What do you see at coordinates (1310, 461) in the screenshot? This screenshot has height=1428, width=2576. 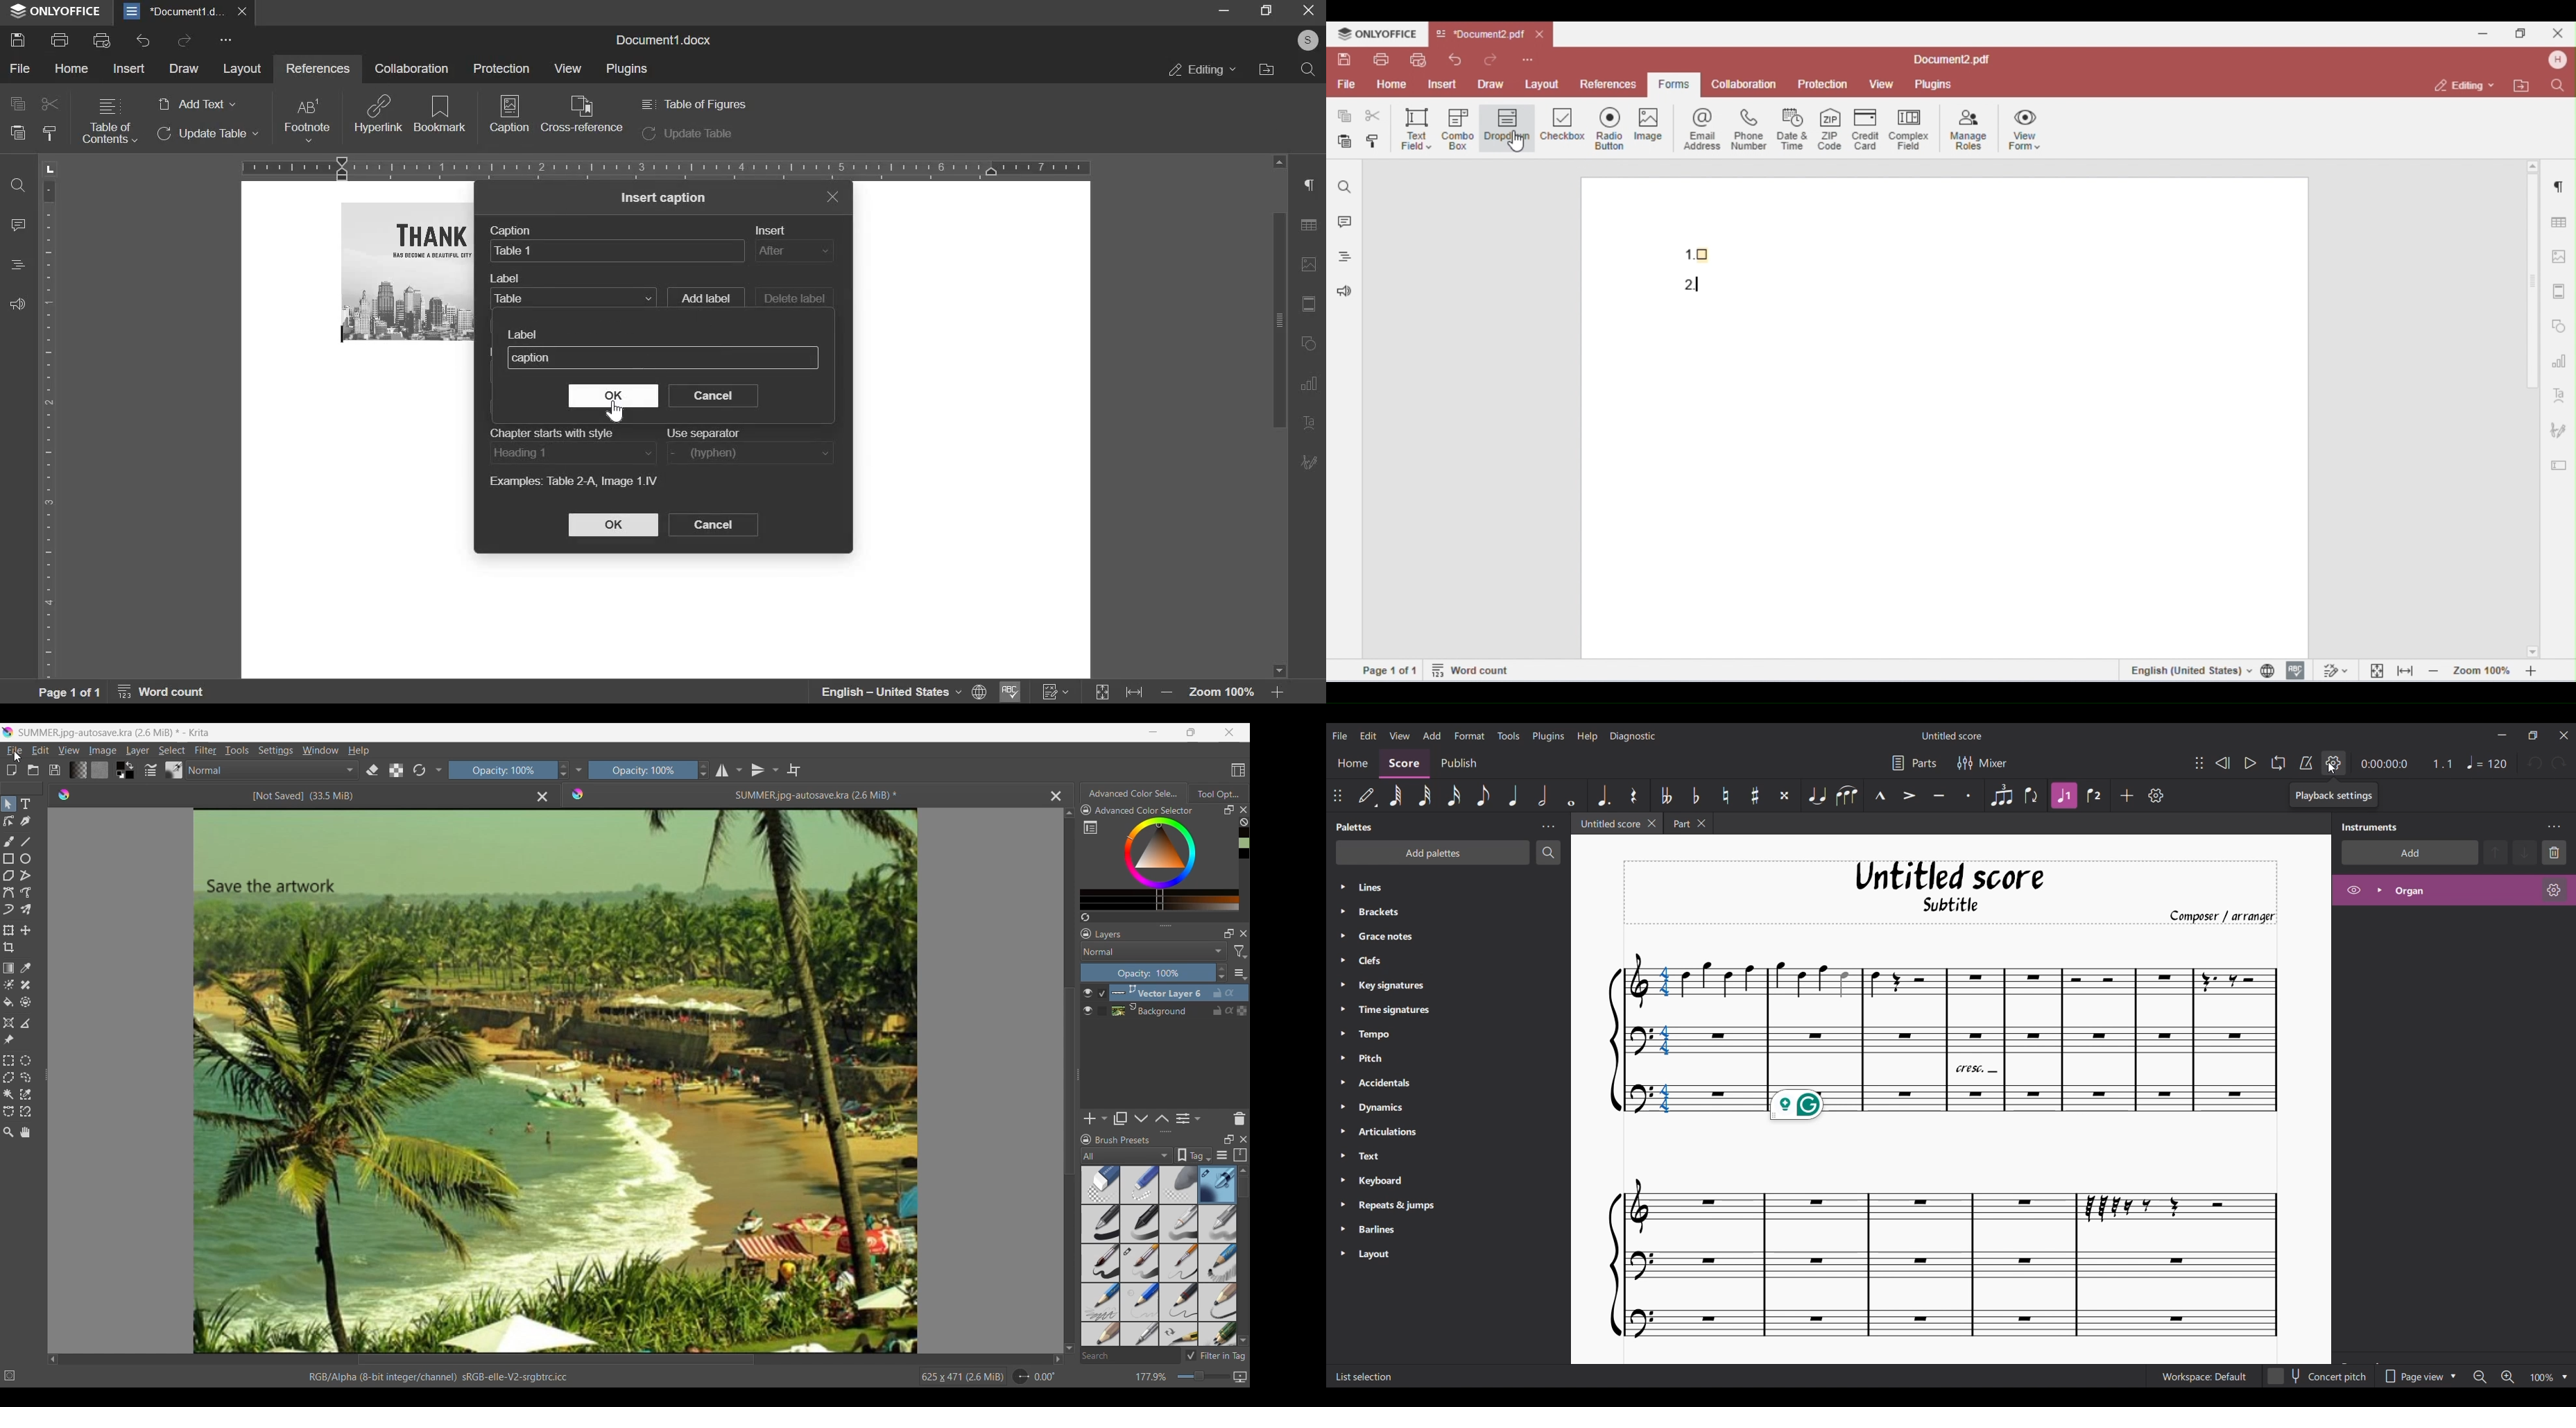 I see `Edit` at bounding box center [1310, 461].